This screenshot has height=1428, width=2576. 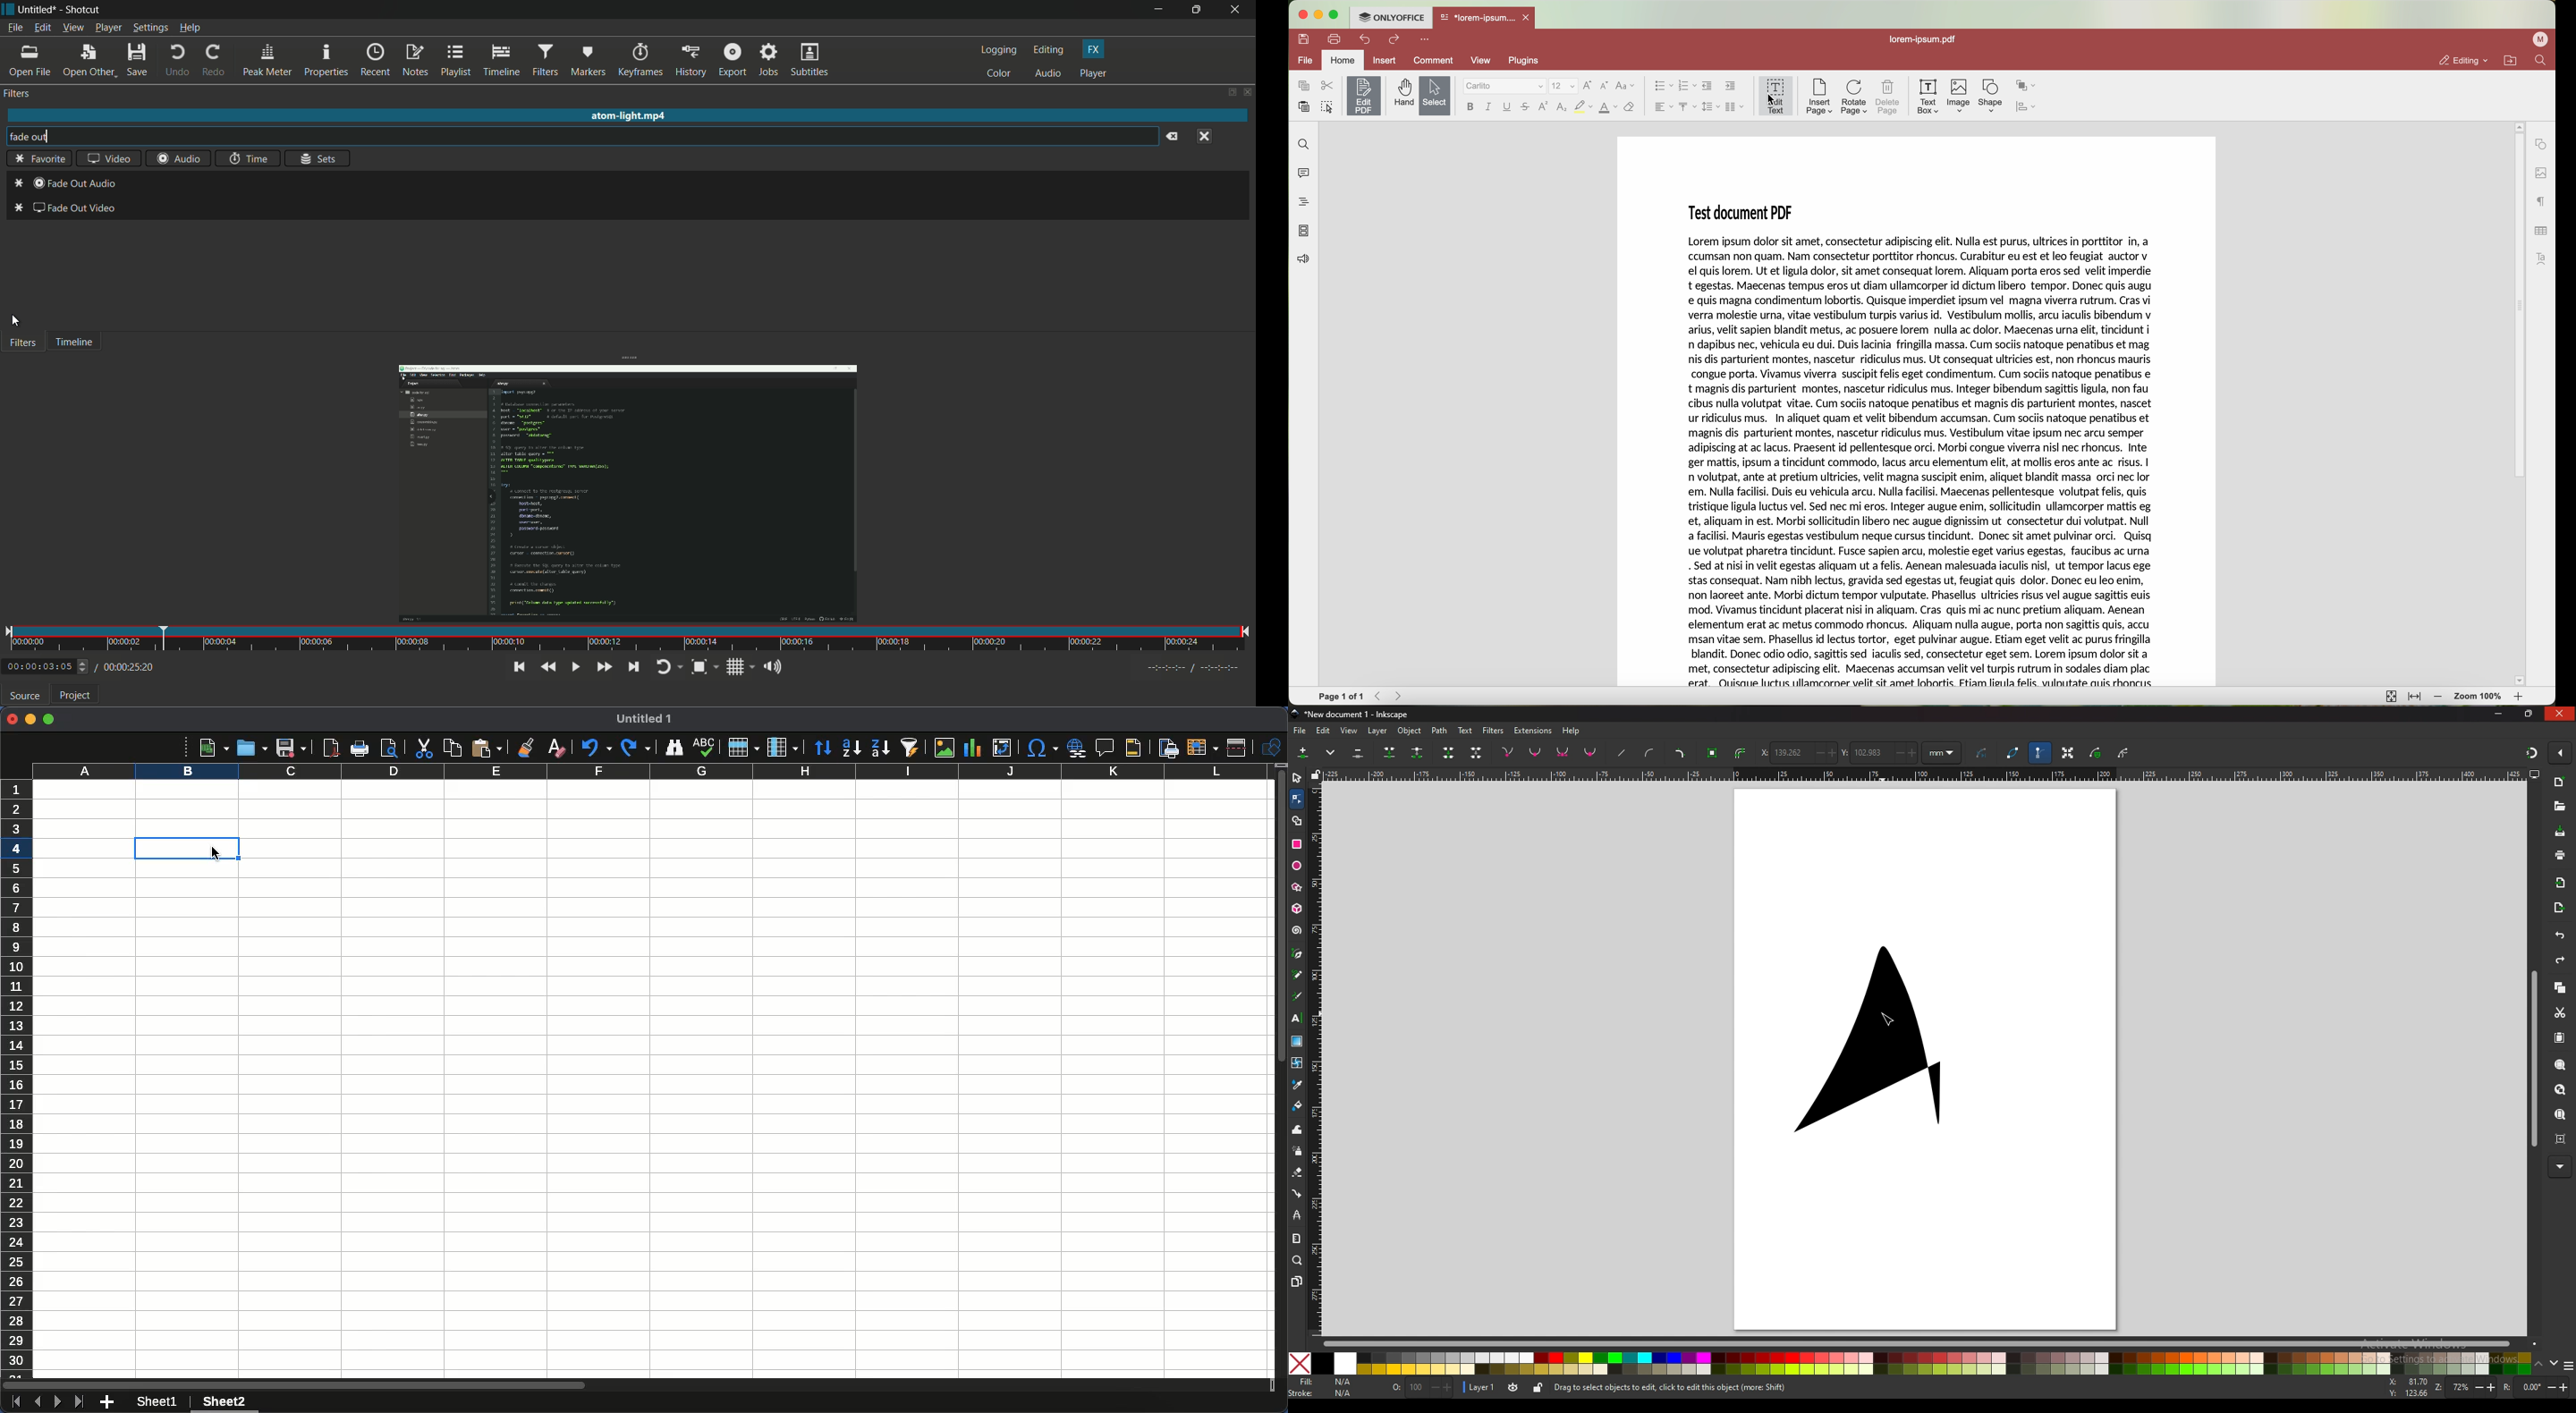 I want to click on subscript, so click(x=1562, y=107).